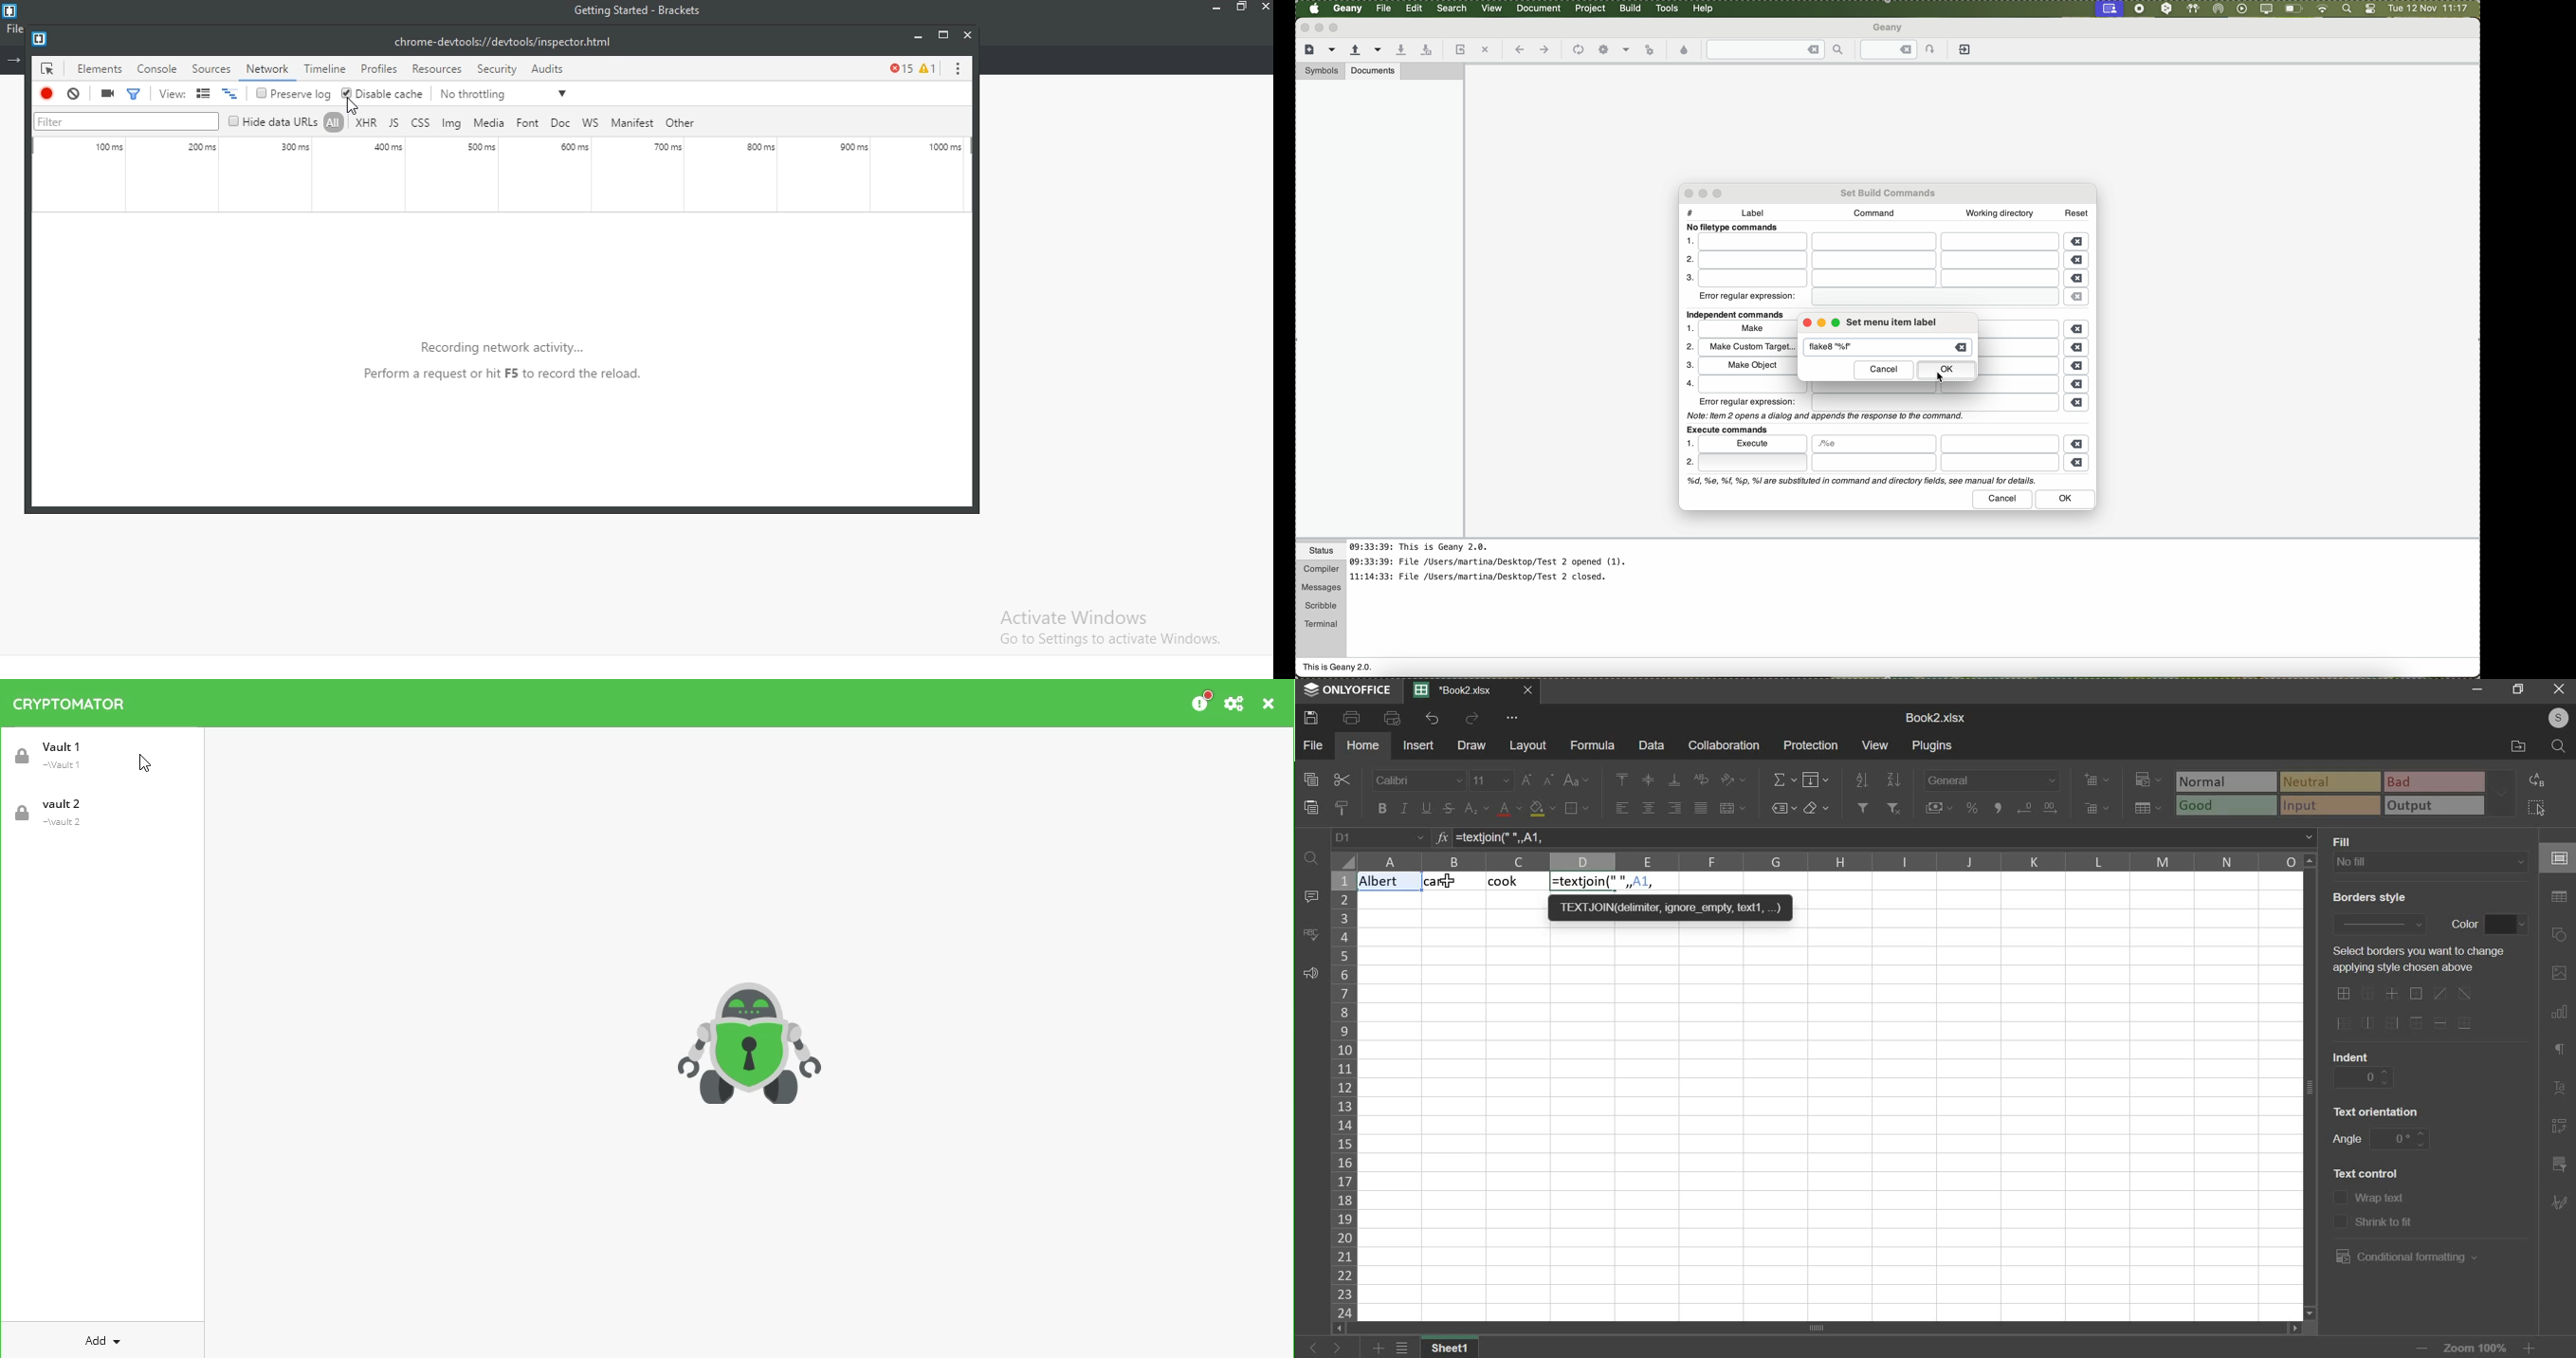  What do you see at coordinates (2514, 688) in the screenshot?
I see `maximize` at bounding box center [2514, 688].